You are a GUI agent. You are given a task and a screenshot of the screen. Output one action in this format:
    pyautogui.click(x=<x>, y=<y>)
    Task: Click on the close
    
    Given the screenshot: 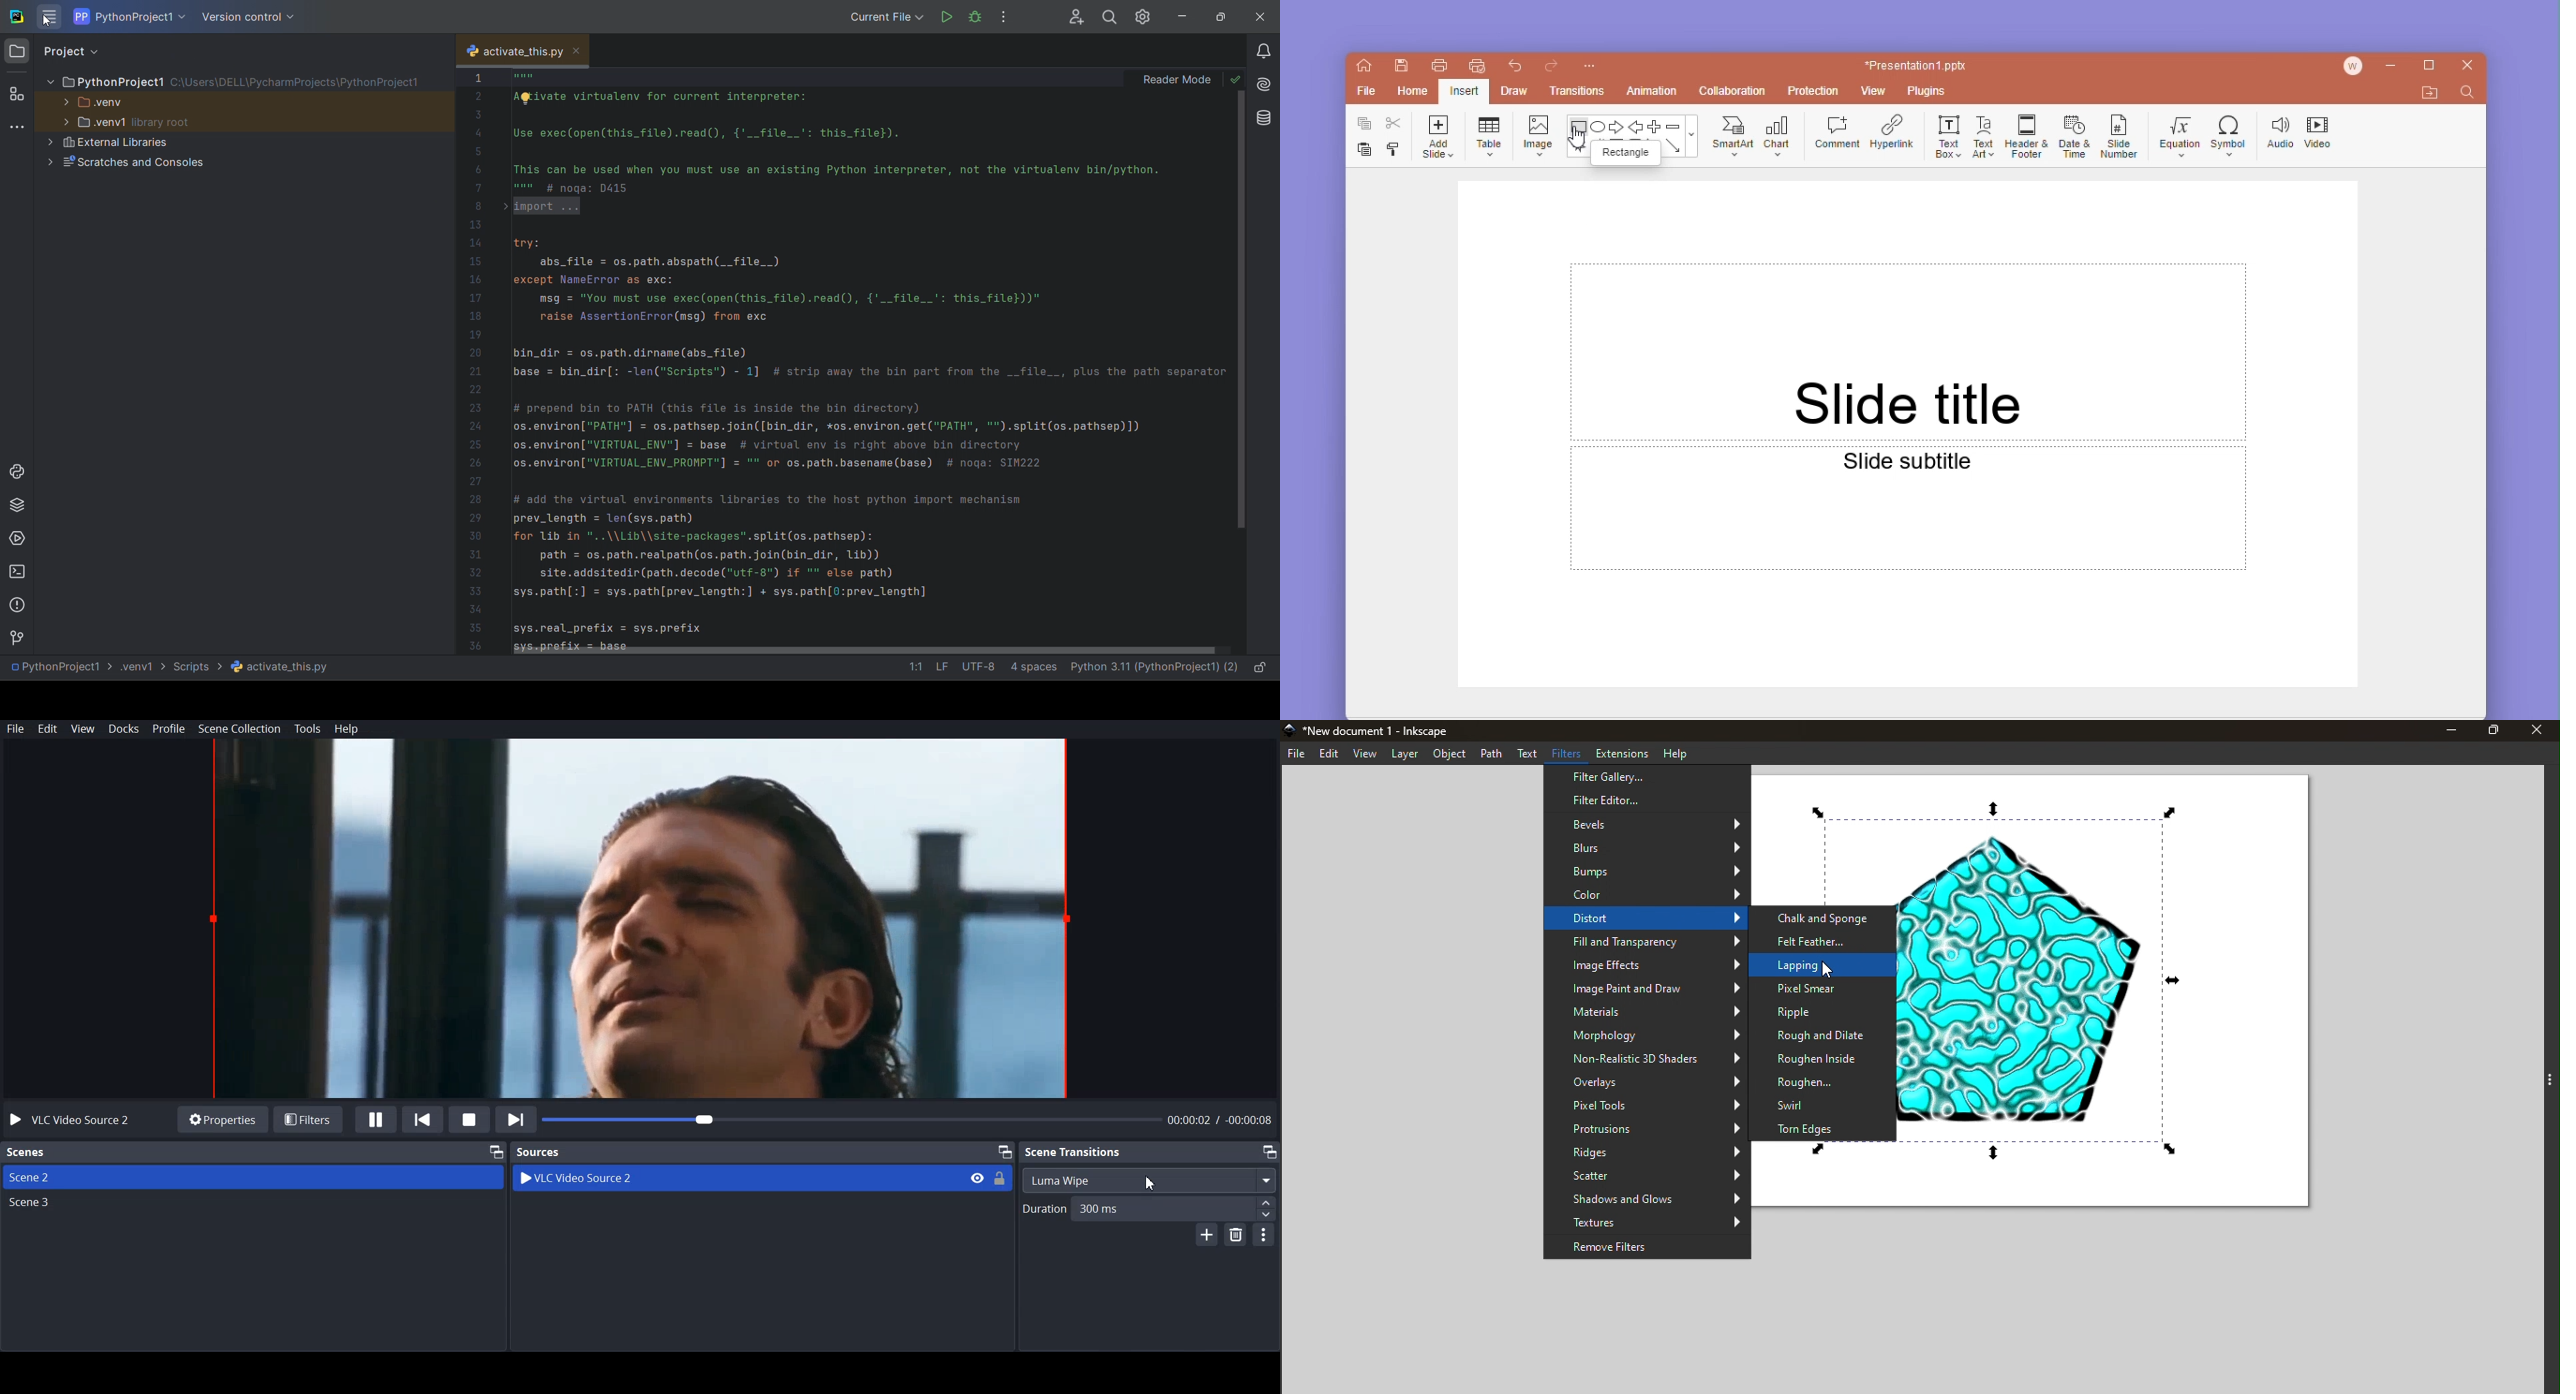 What is the action you would take?
    pyautogui.click(x=2468, y=66)
    